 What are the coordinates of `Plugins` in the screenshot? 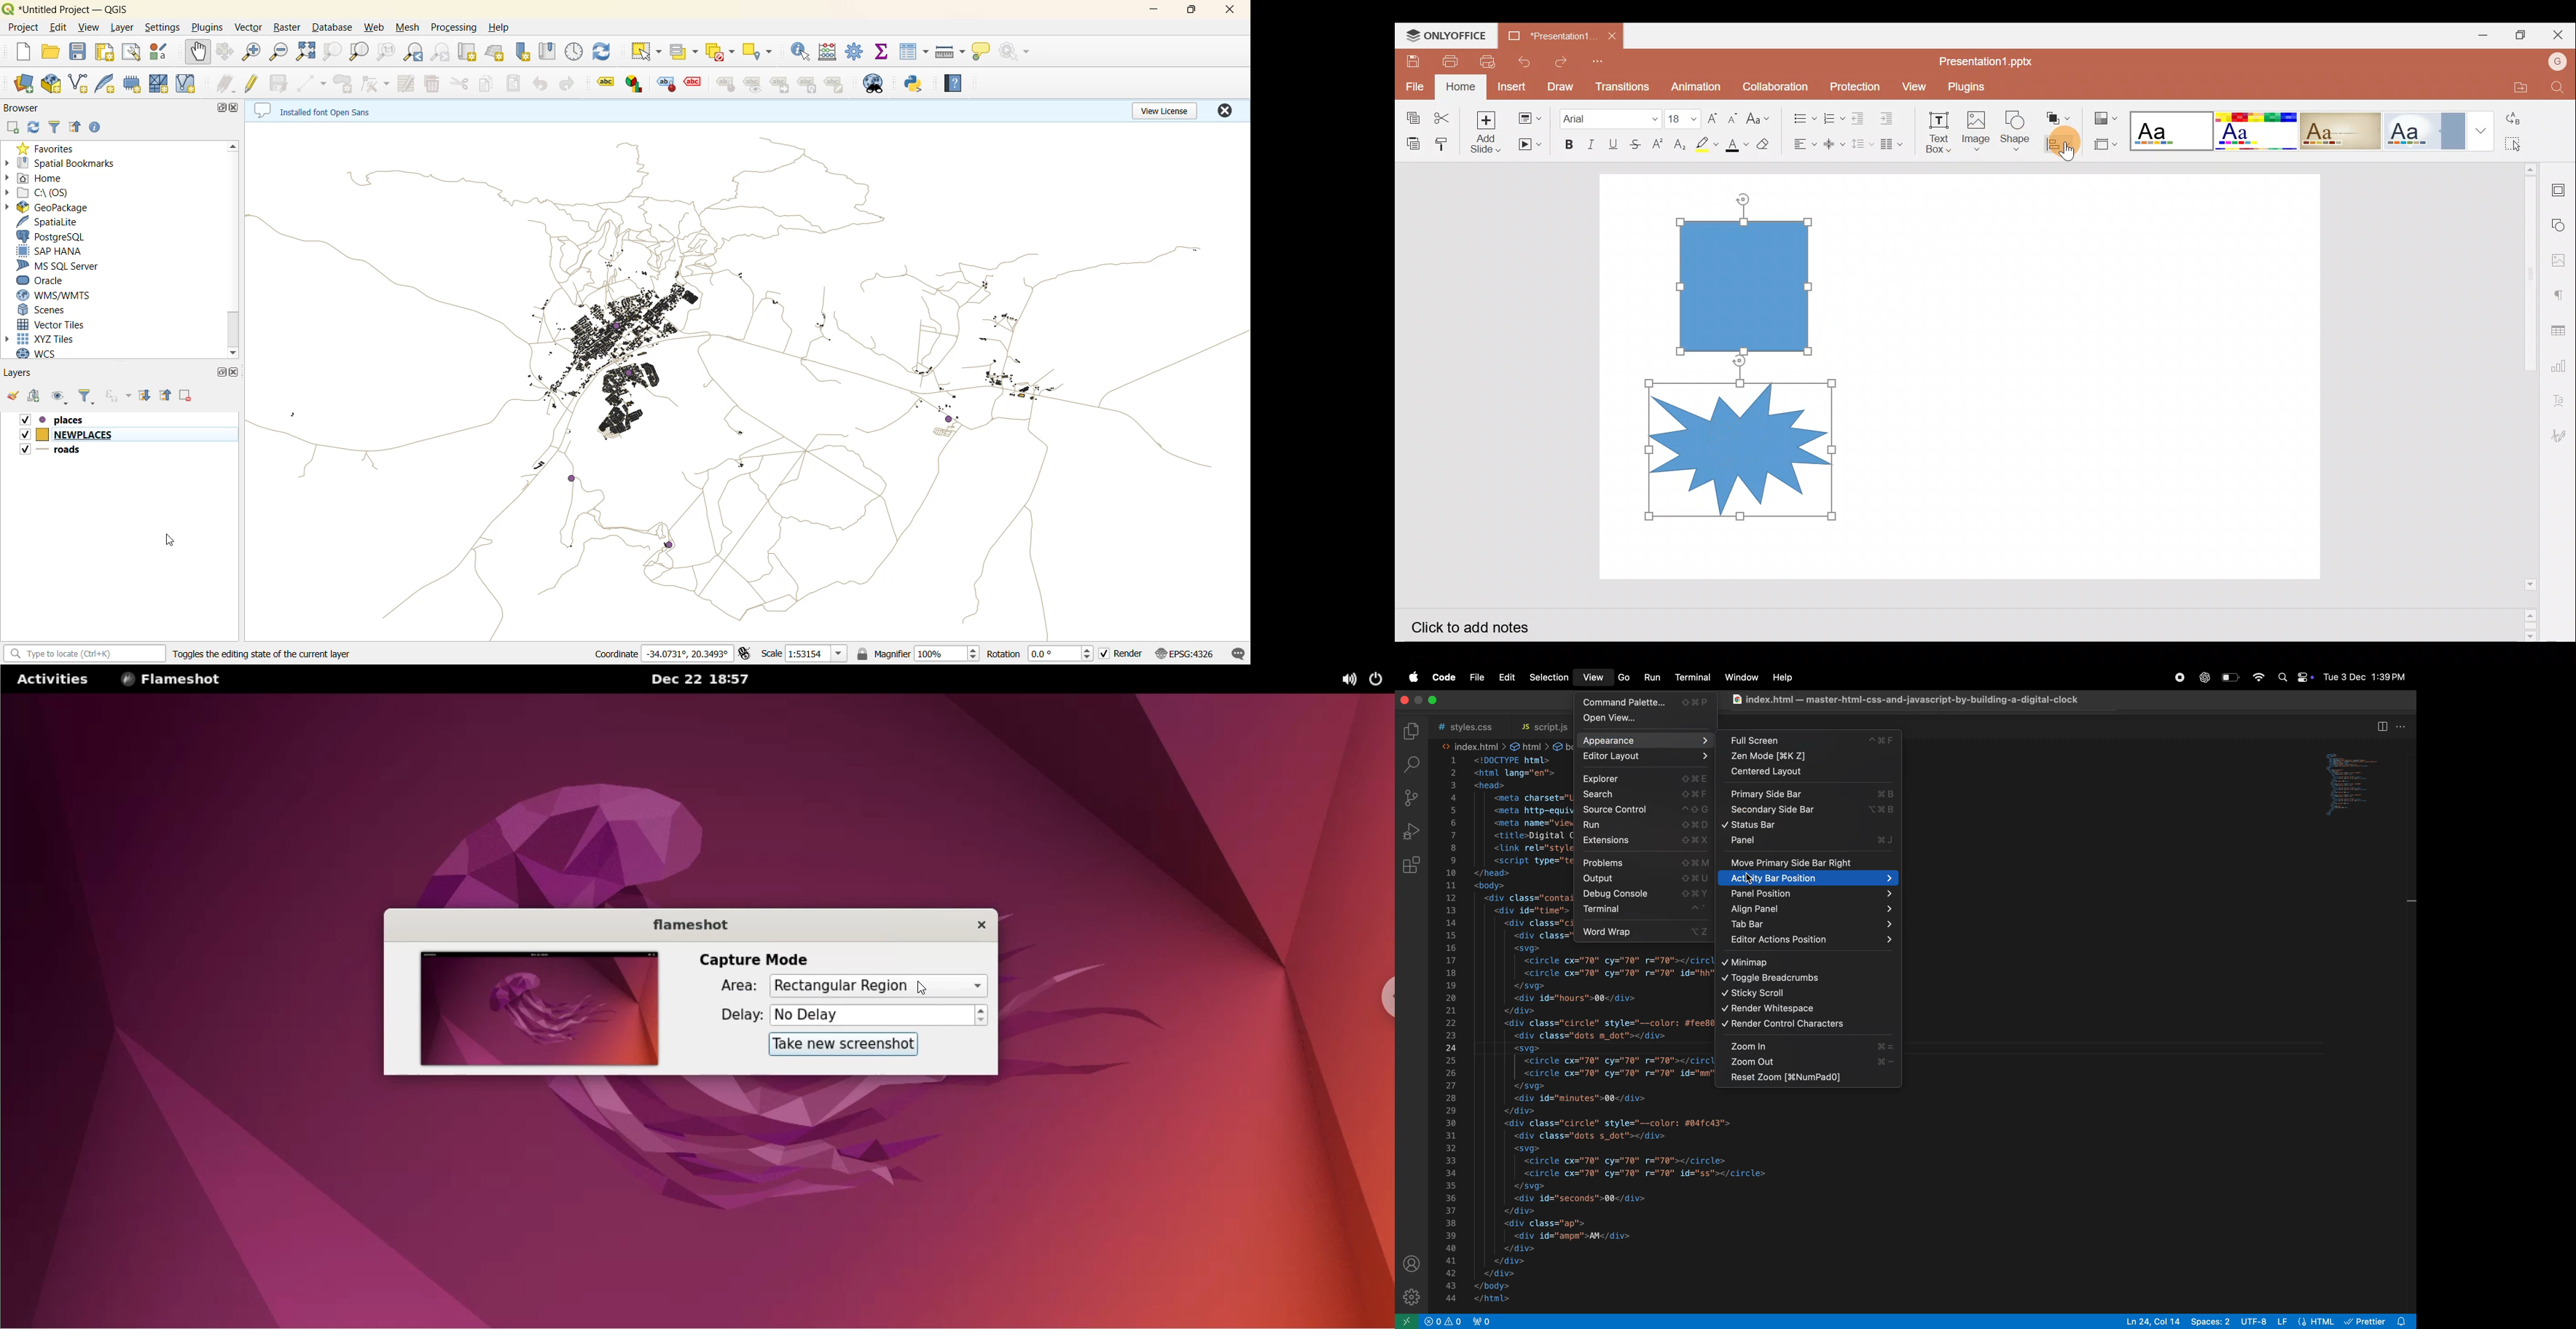 It's located at (1975, 84).